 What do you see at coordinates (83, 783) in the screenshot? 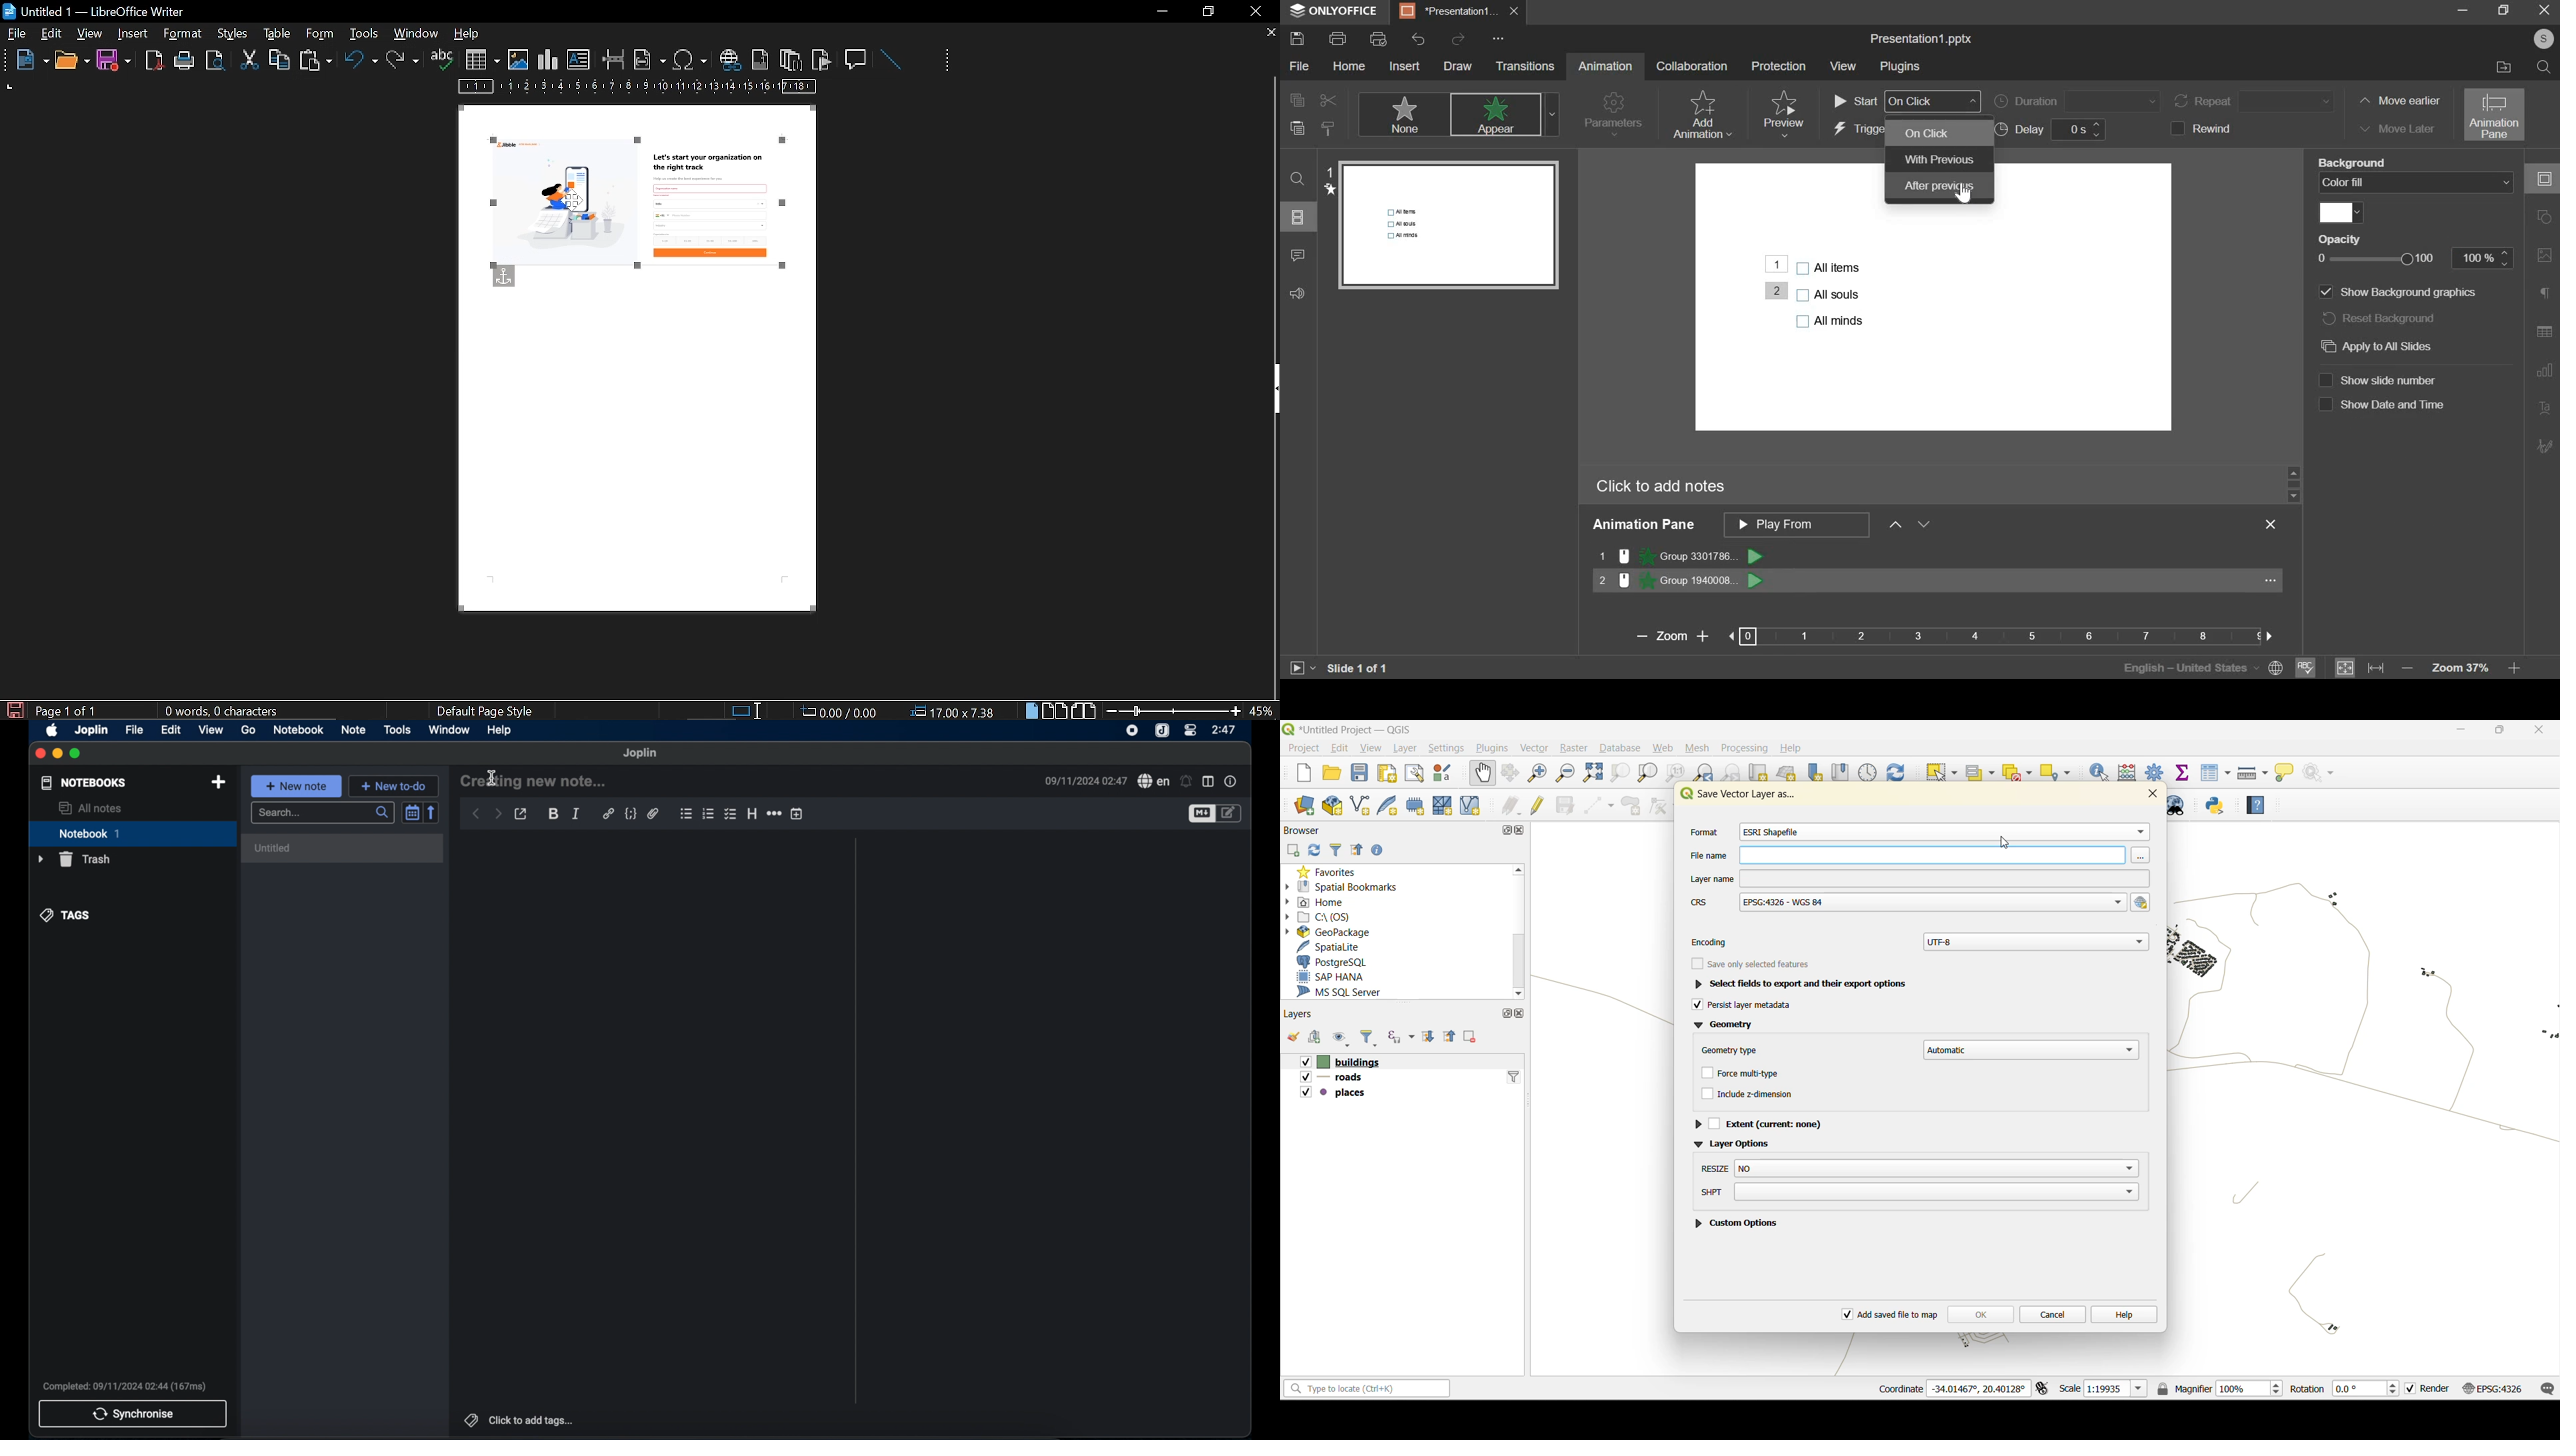
I see `notebooks` at bounding box center [83, 783].